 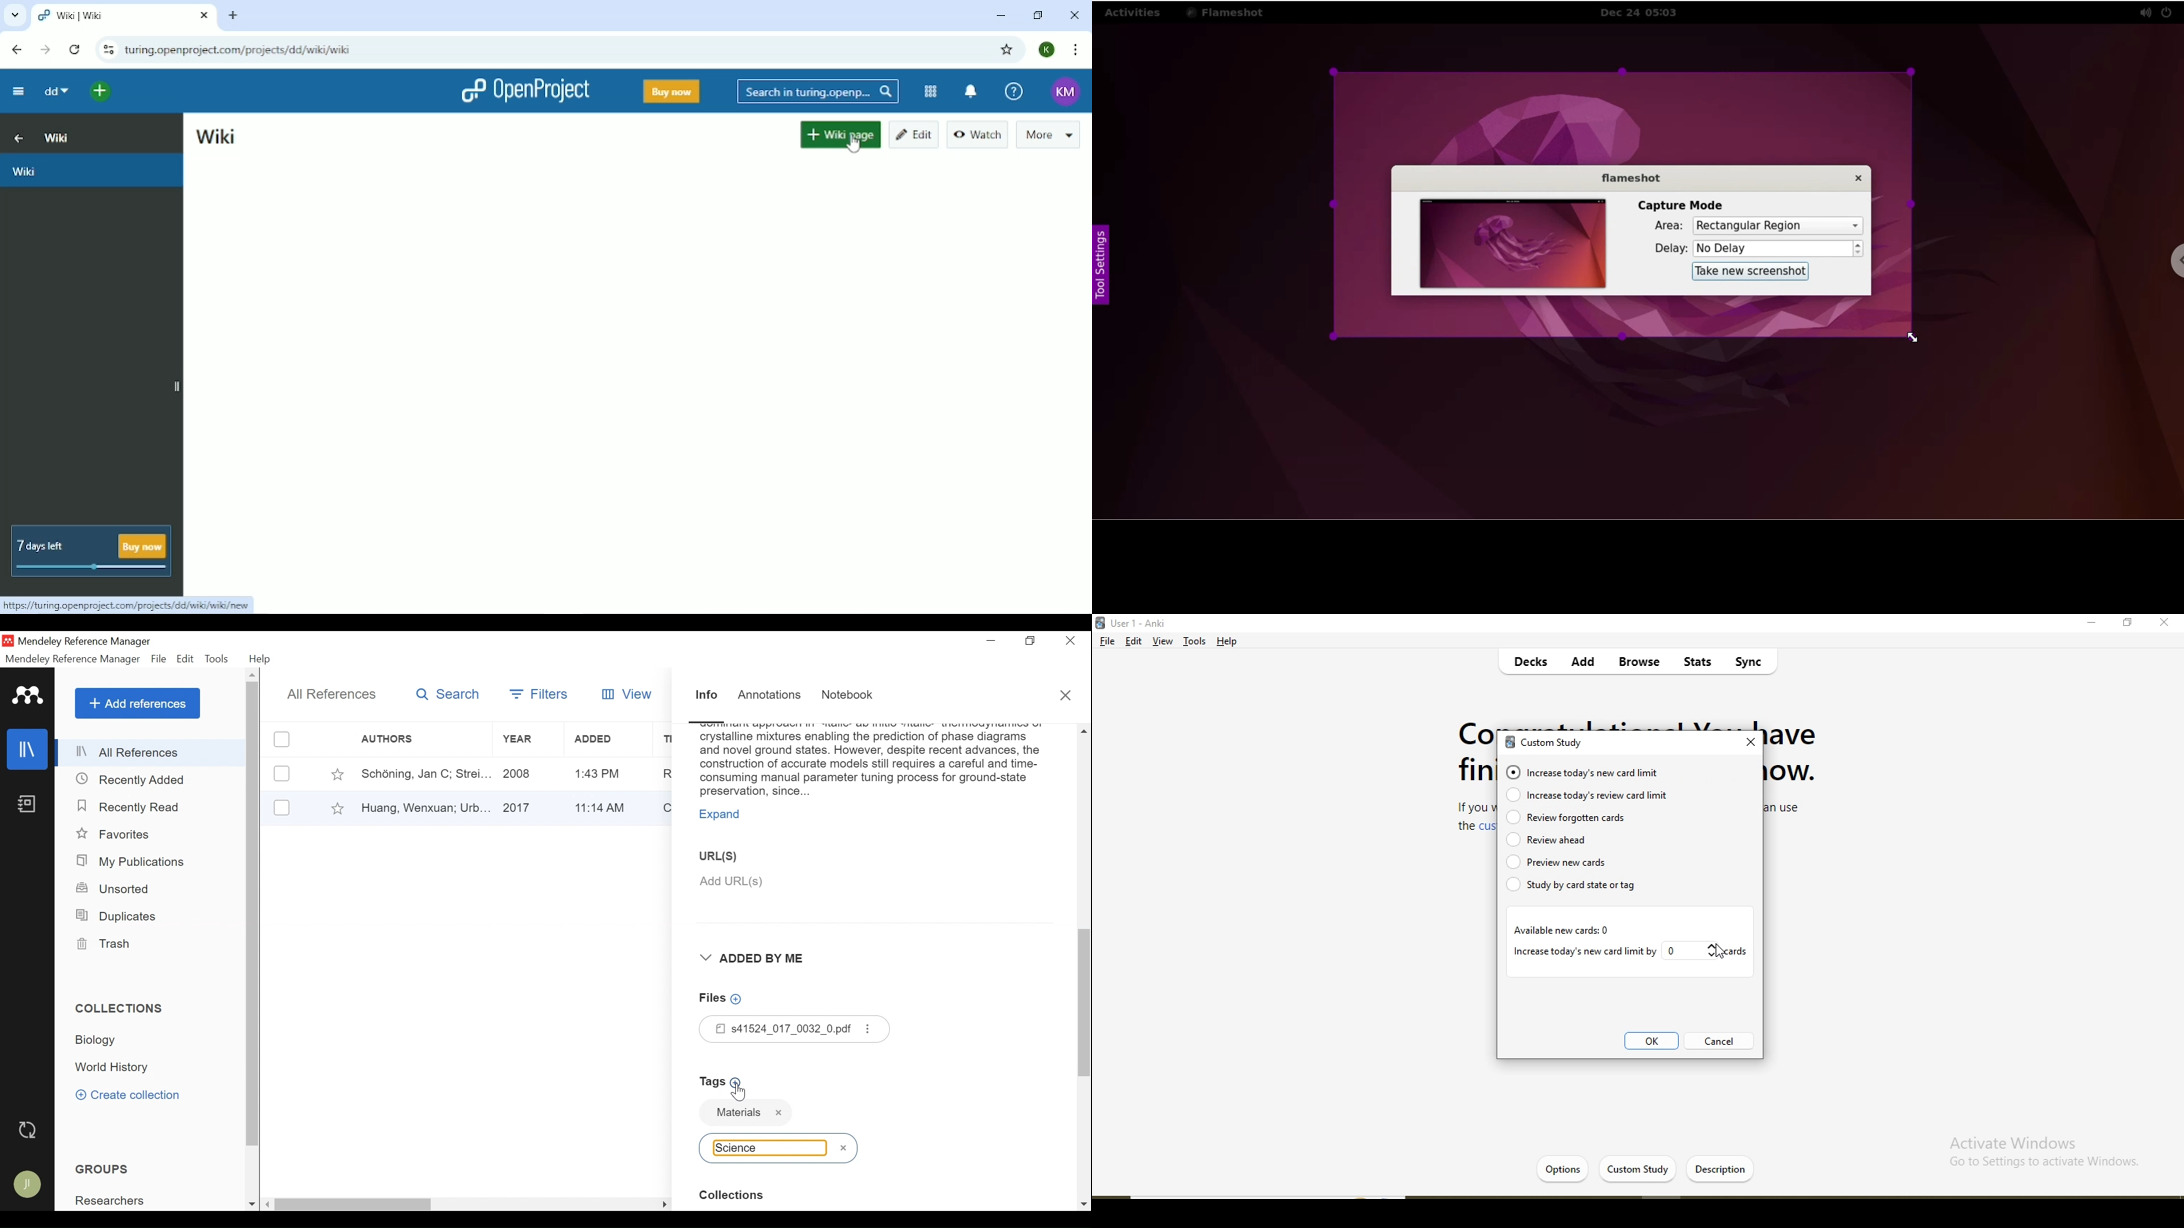 I want to click on Year, so click(x=527, y=773).